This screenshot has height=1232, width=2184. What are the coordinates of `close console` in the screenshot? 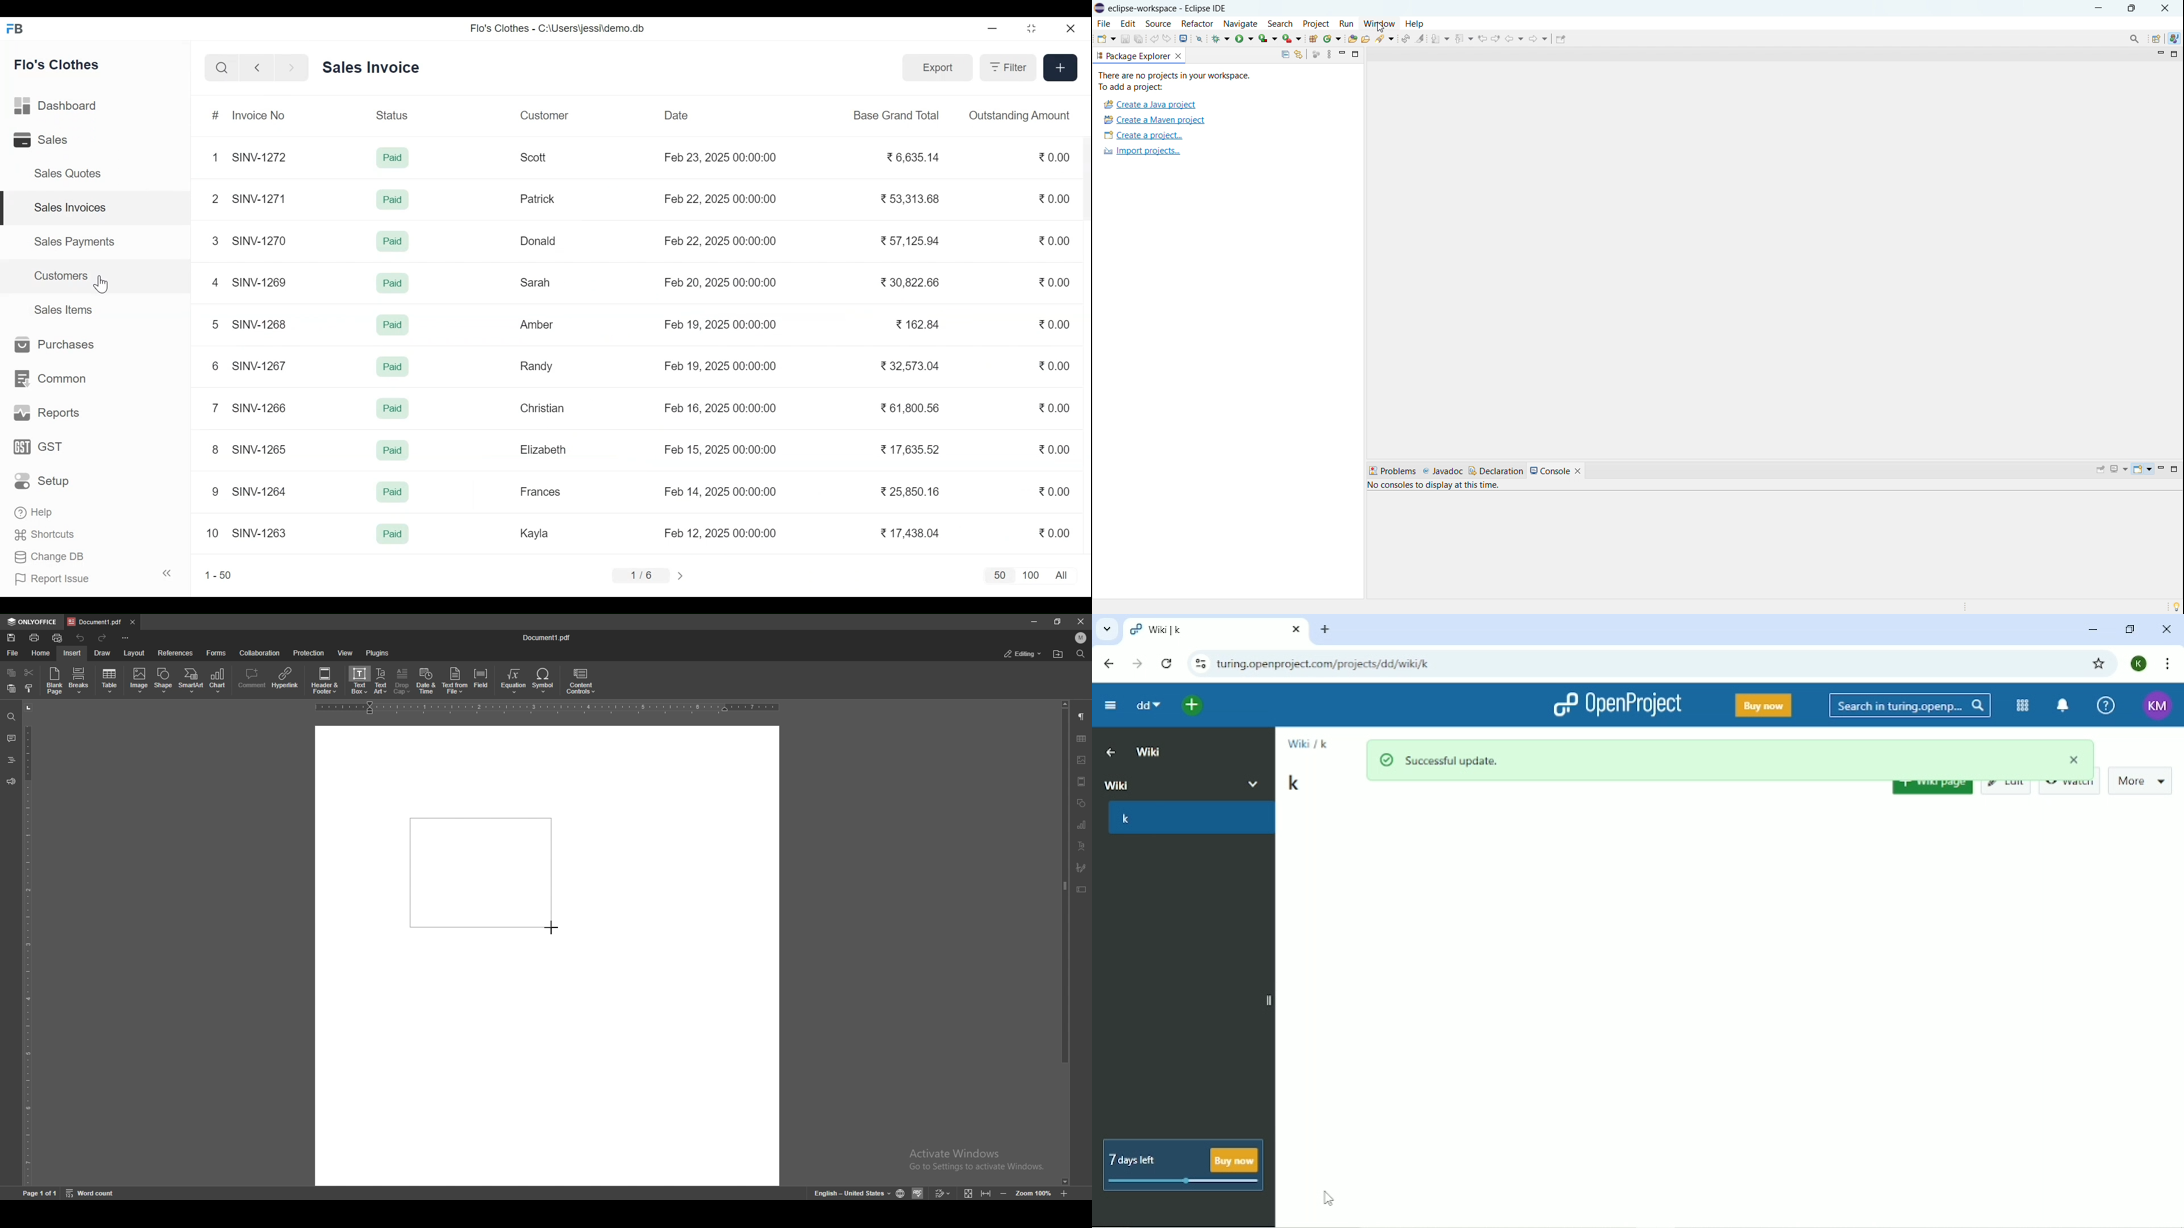 It's located at (1578, 471).